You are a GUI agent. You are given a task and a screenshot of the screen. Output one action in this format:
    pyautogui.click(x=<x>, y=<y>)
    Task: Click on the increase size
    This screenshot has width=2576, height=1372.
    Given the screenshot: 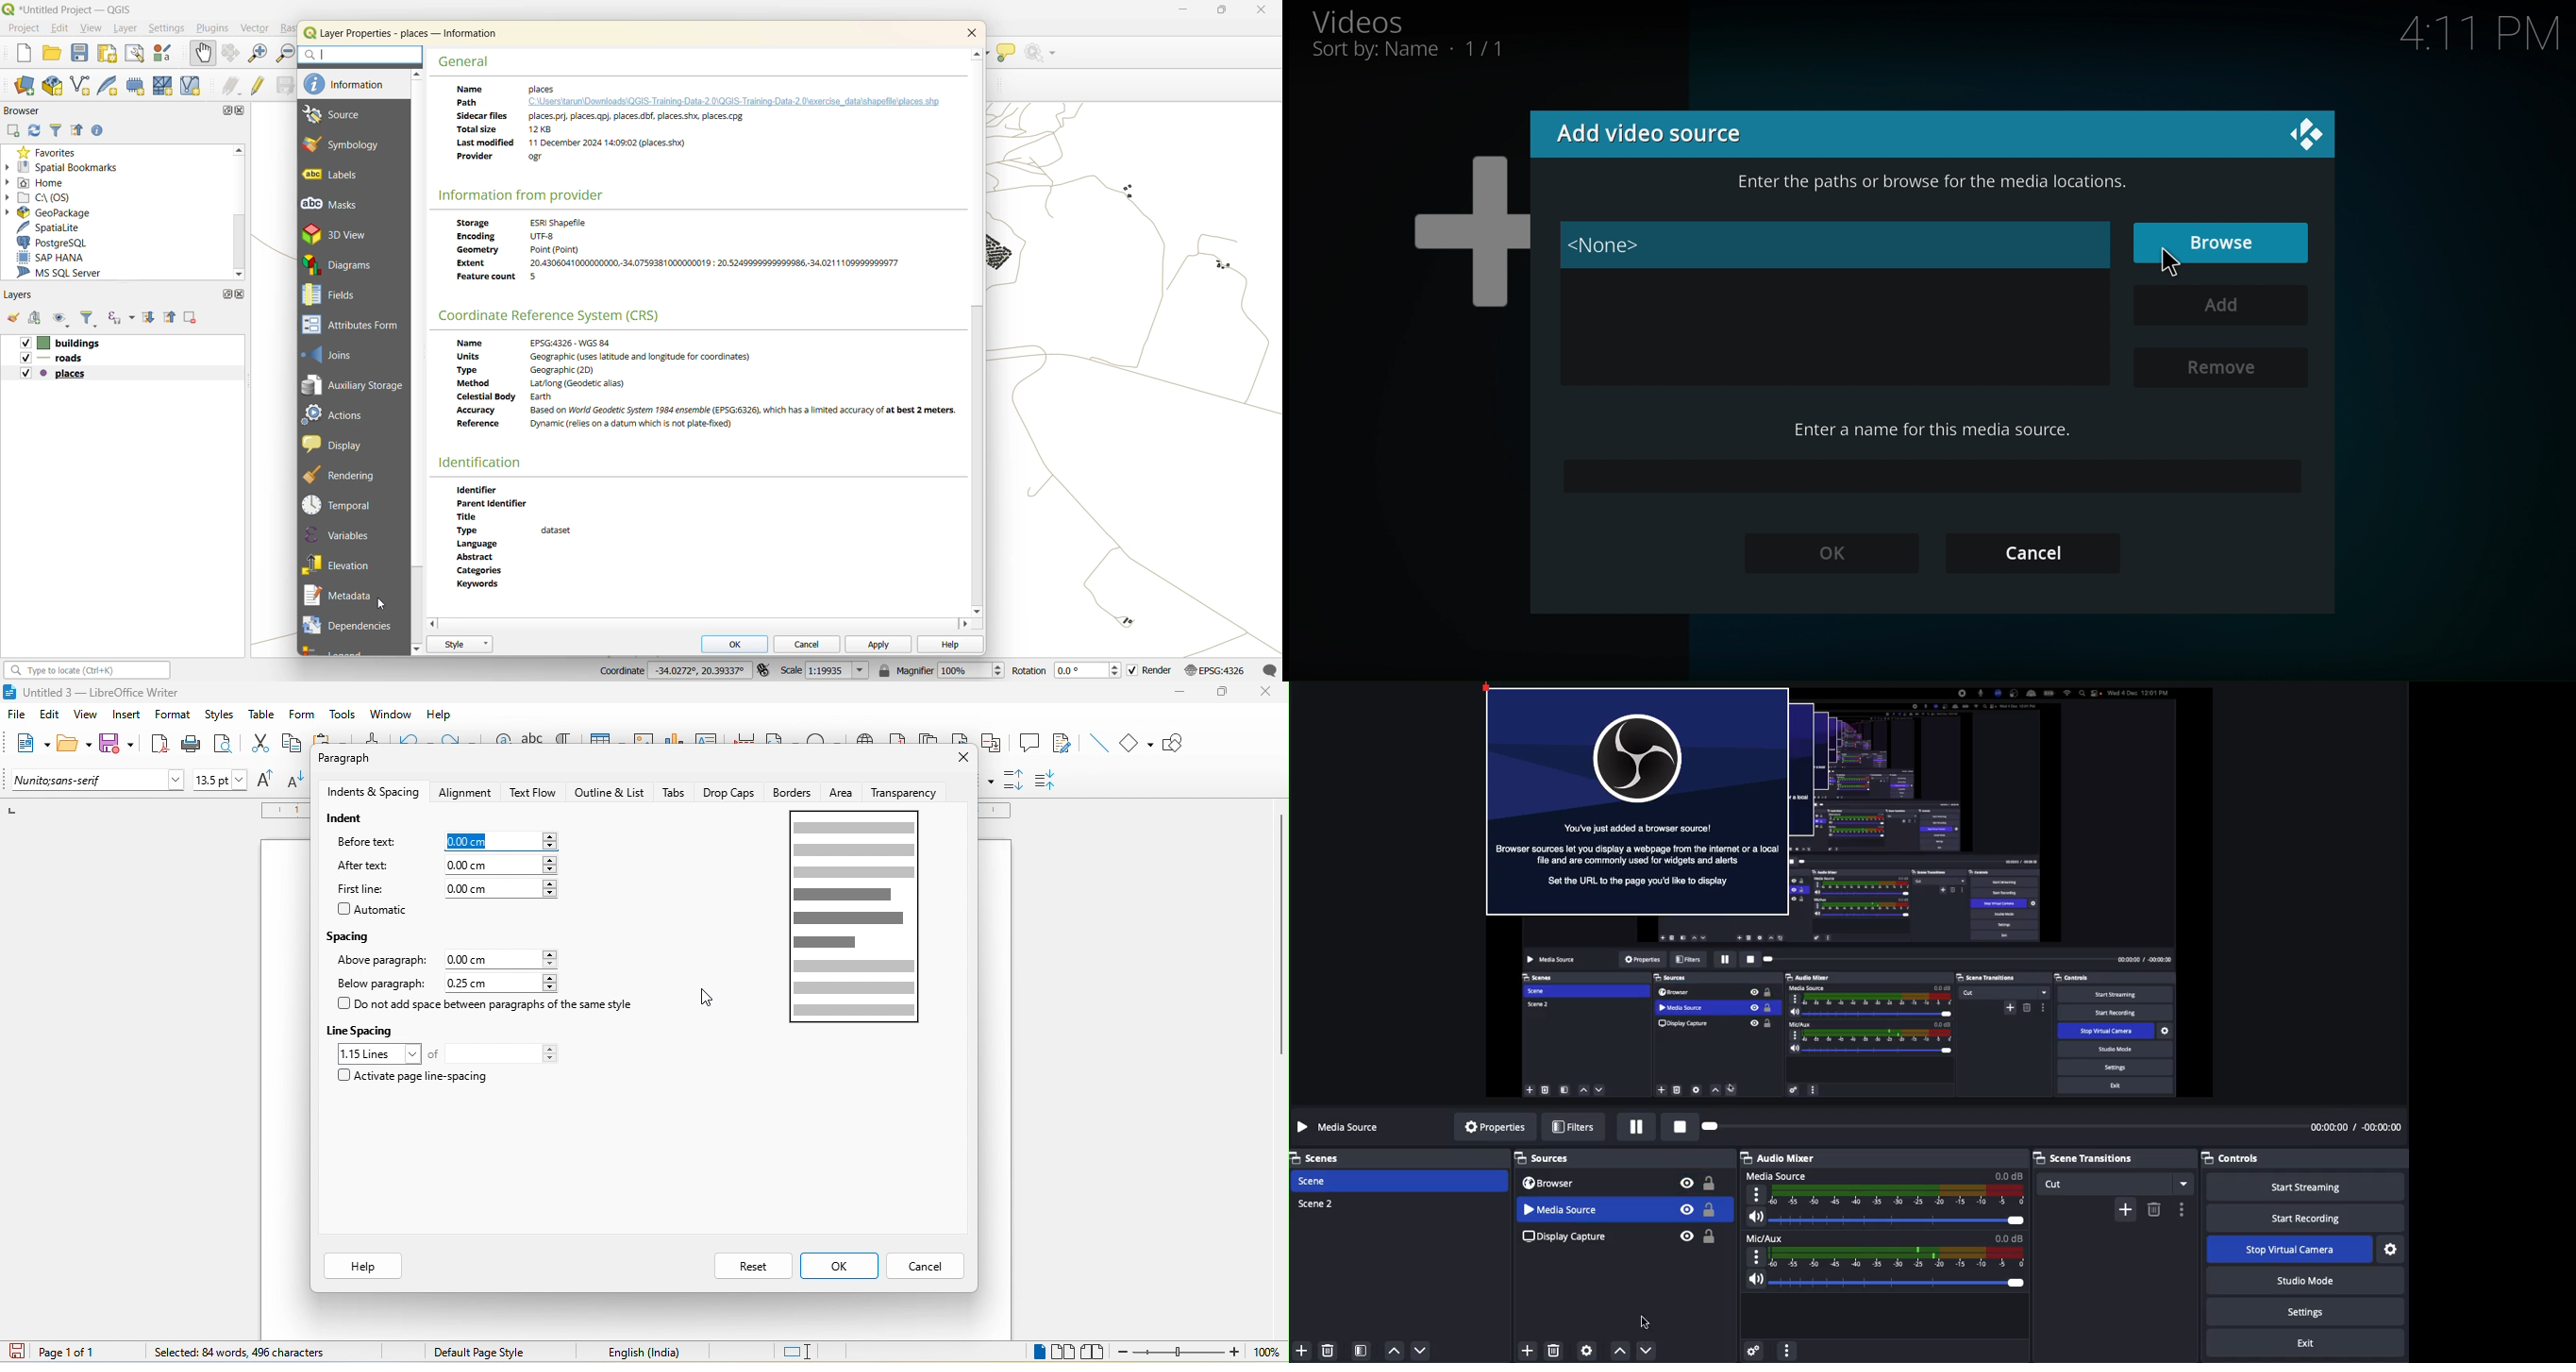 What is the action you would take?
    pyautogui.click(x=262, y=779)
    